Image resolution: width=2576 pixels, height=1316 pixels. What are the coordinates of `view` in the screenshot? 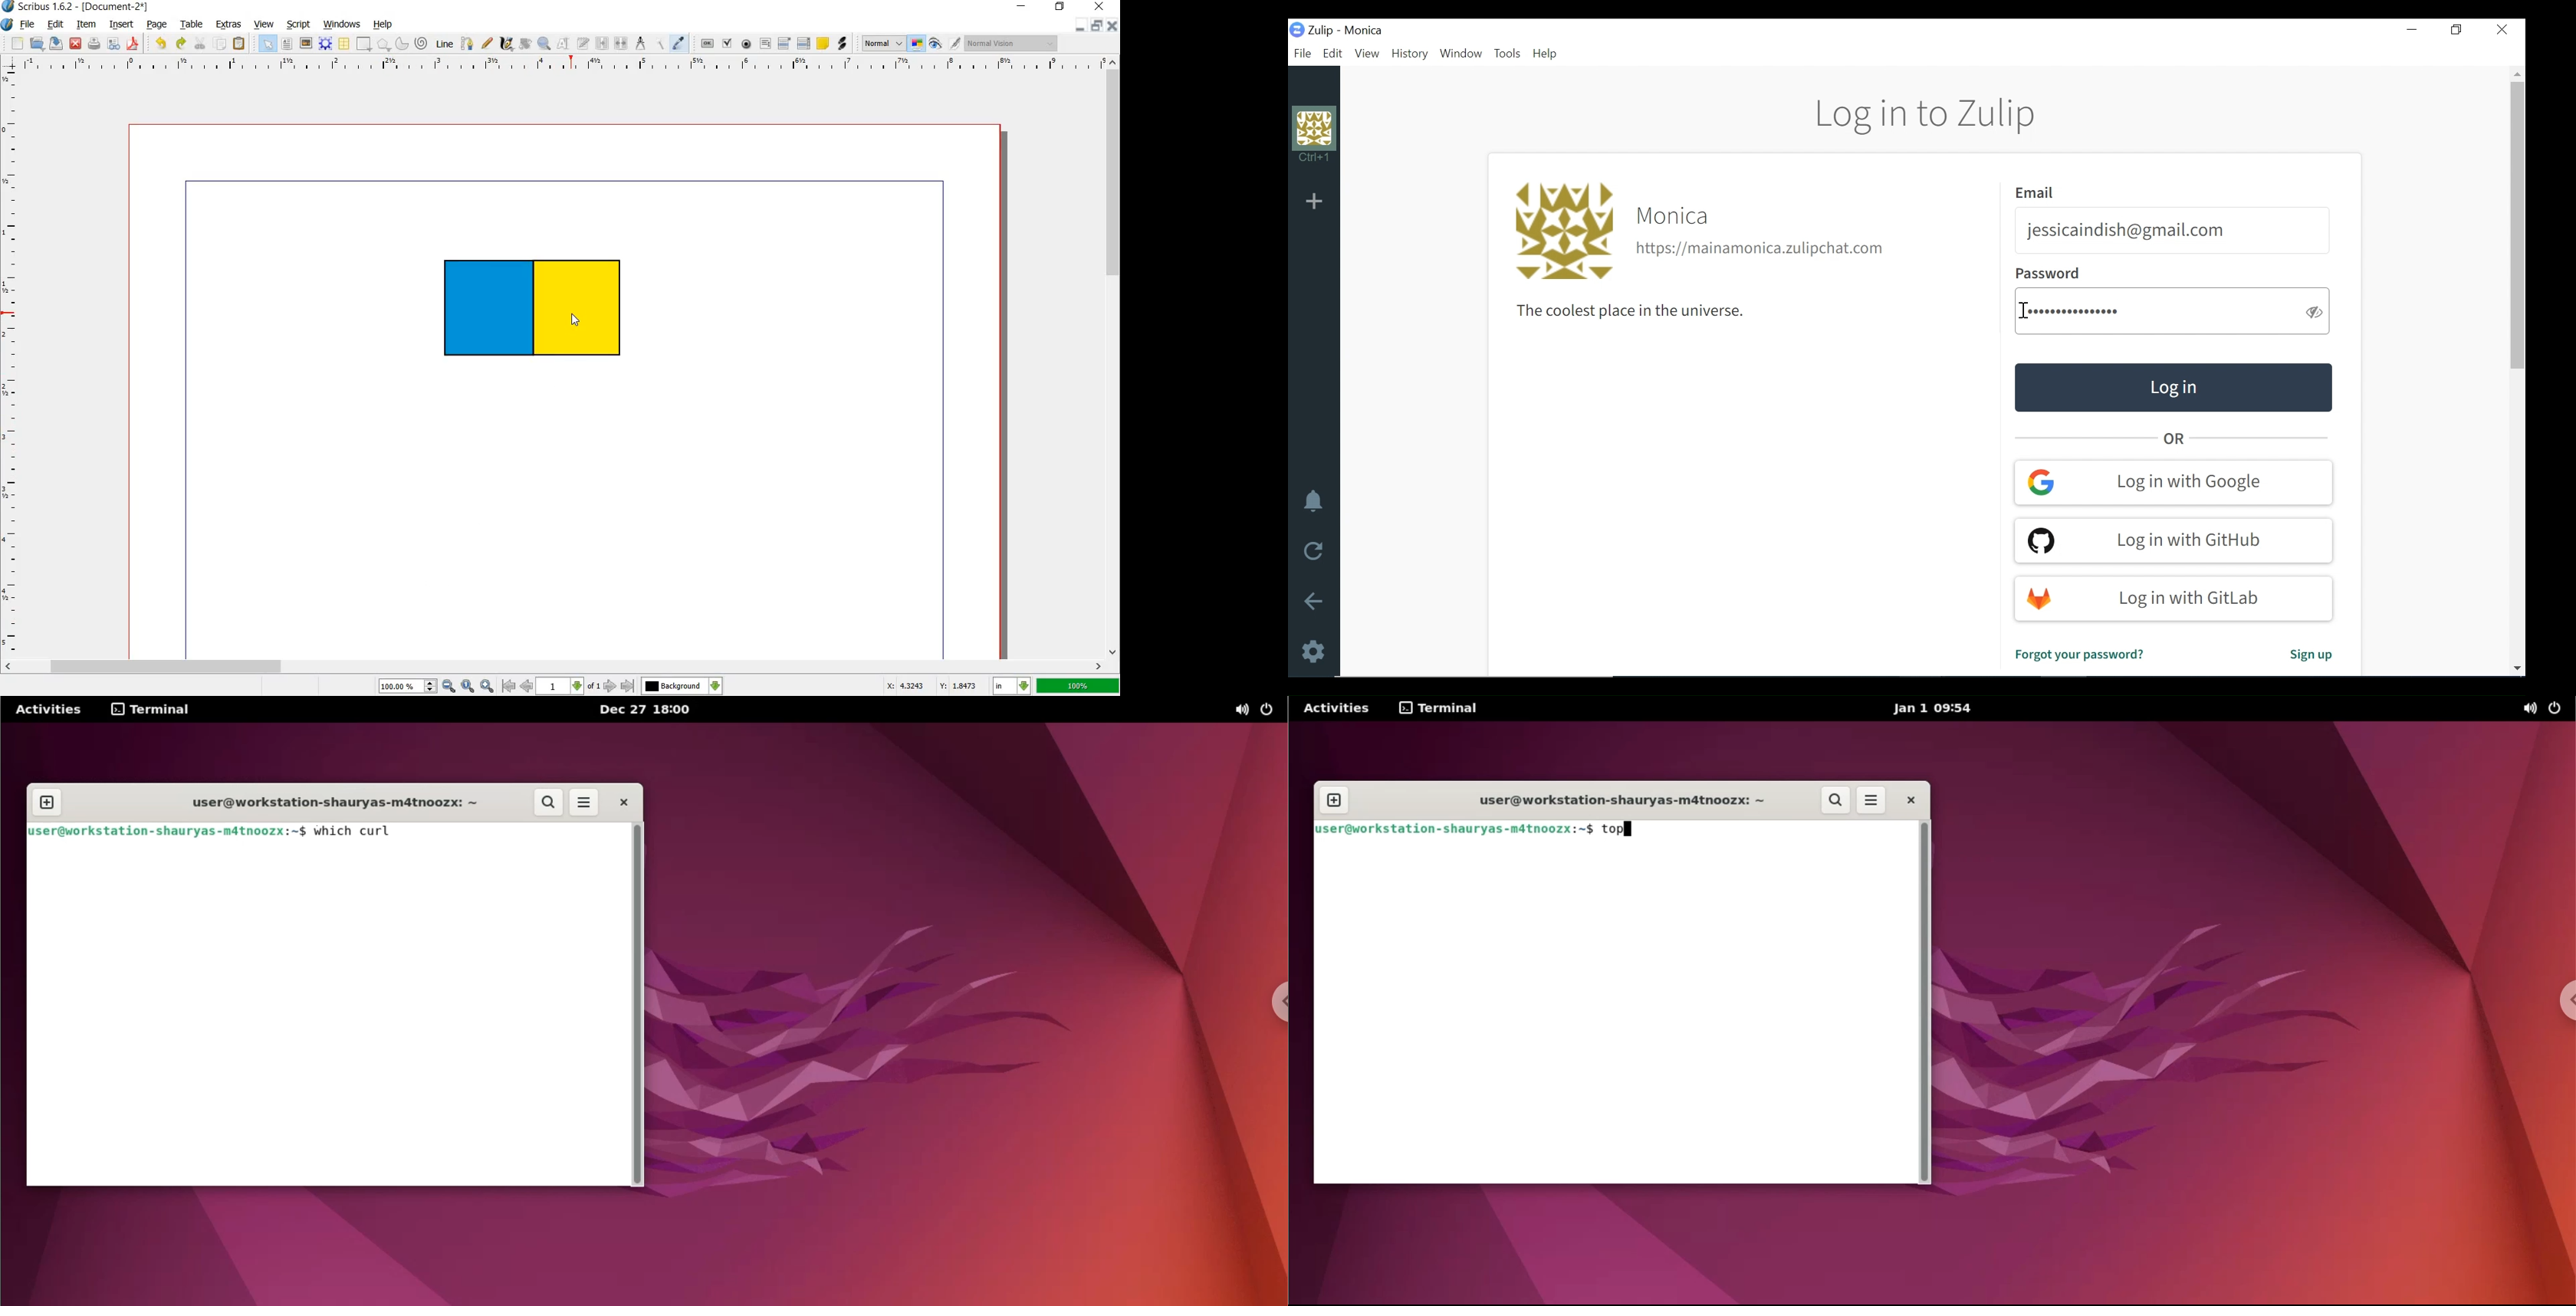 It's located at (264, 23).